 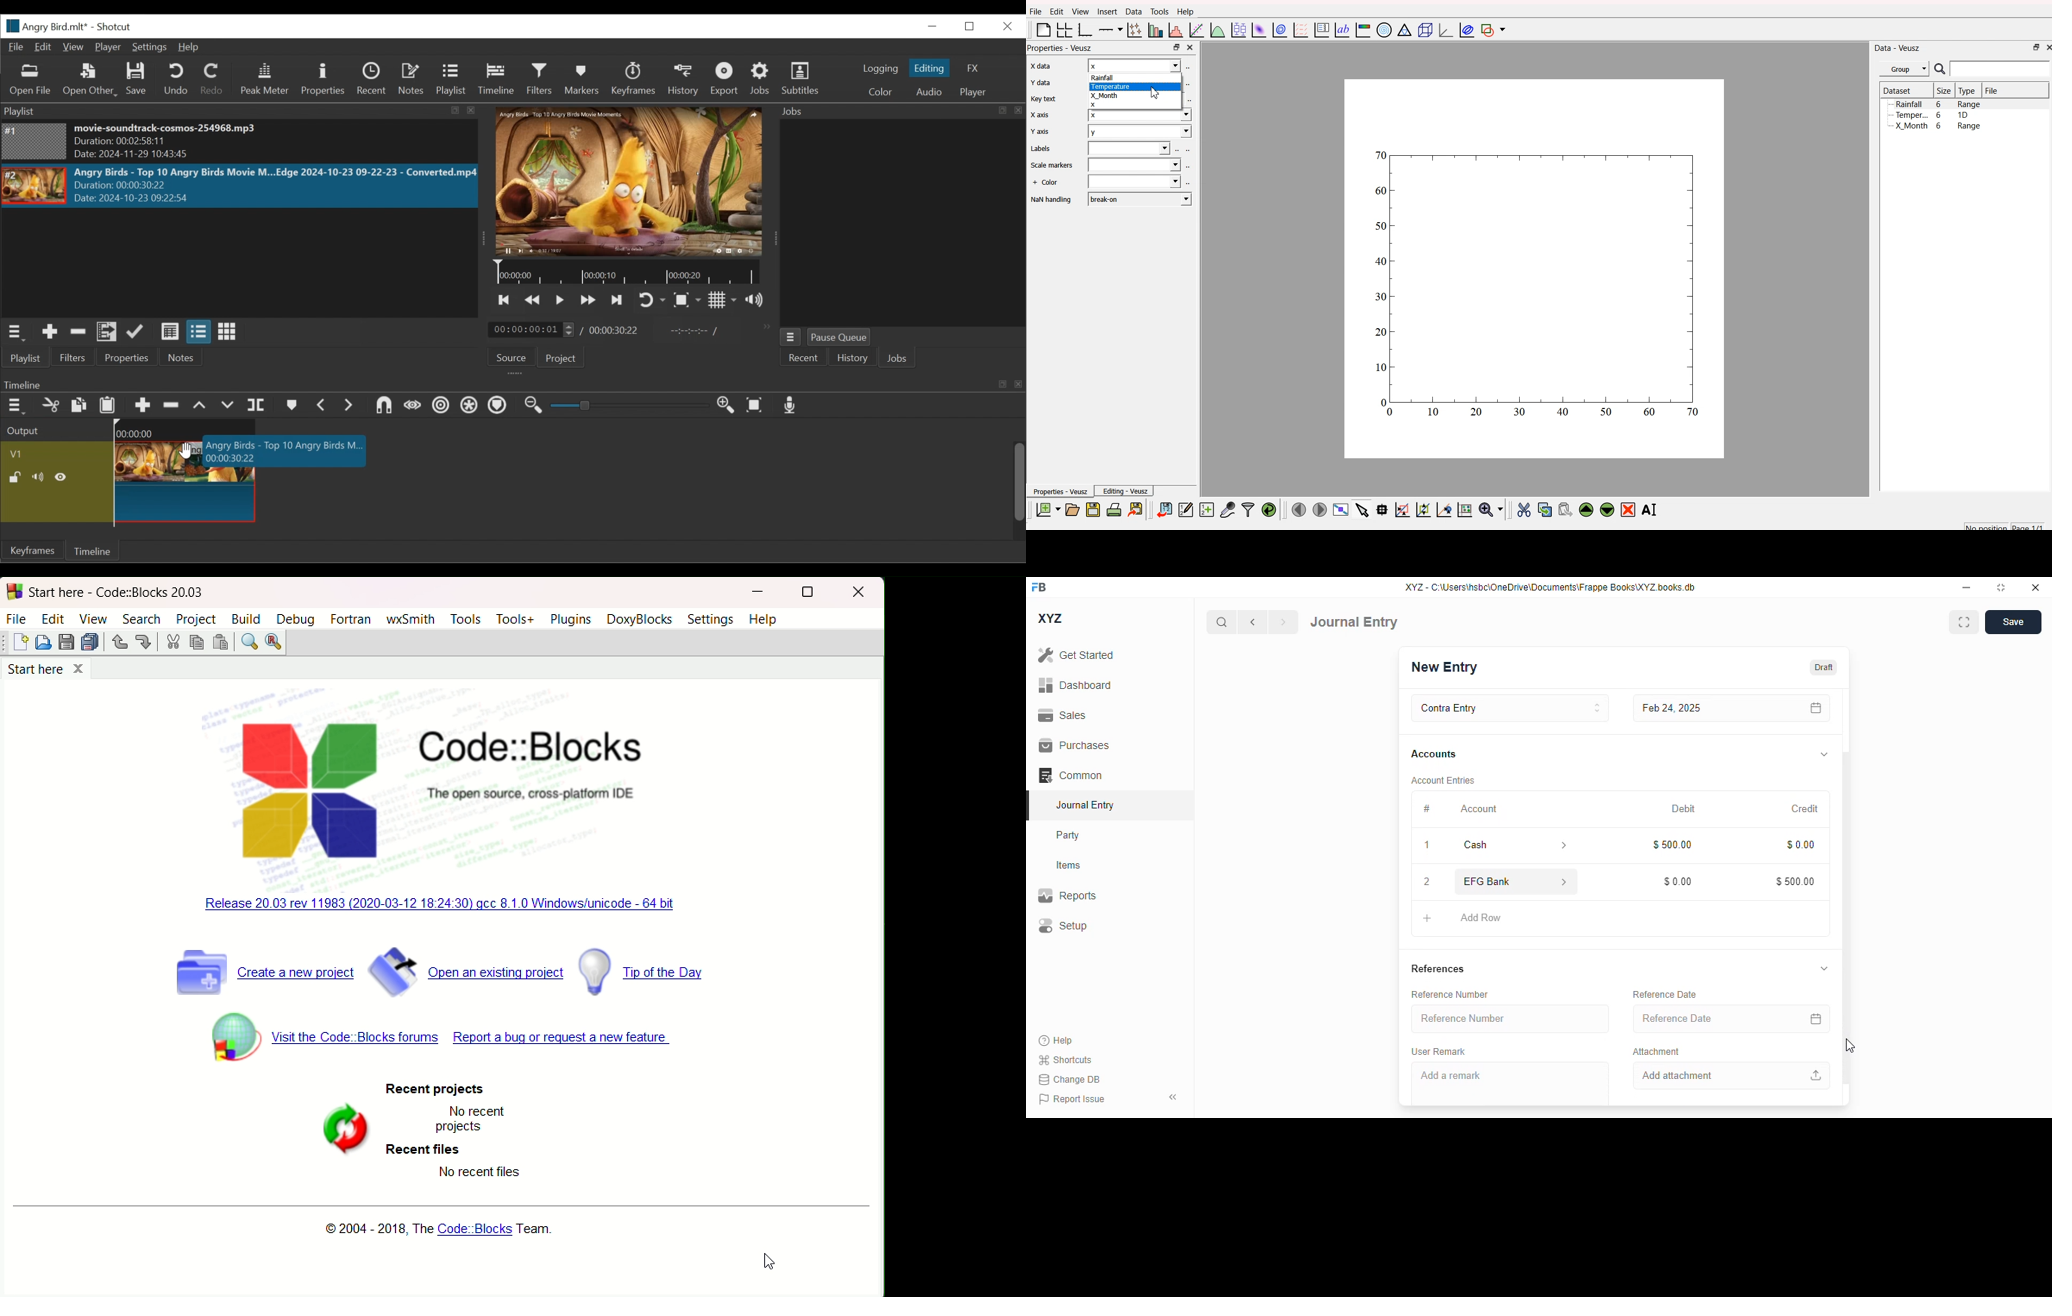 What do you see at coordinates (1221, 622) in the screenshot?
I see `search` at bounding box center [1221, 622].